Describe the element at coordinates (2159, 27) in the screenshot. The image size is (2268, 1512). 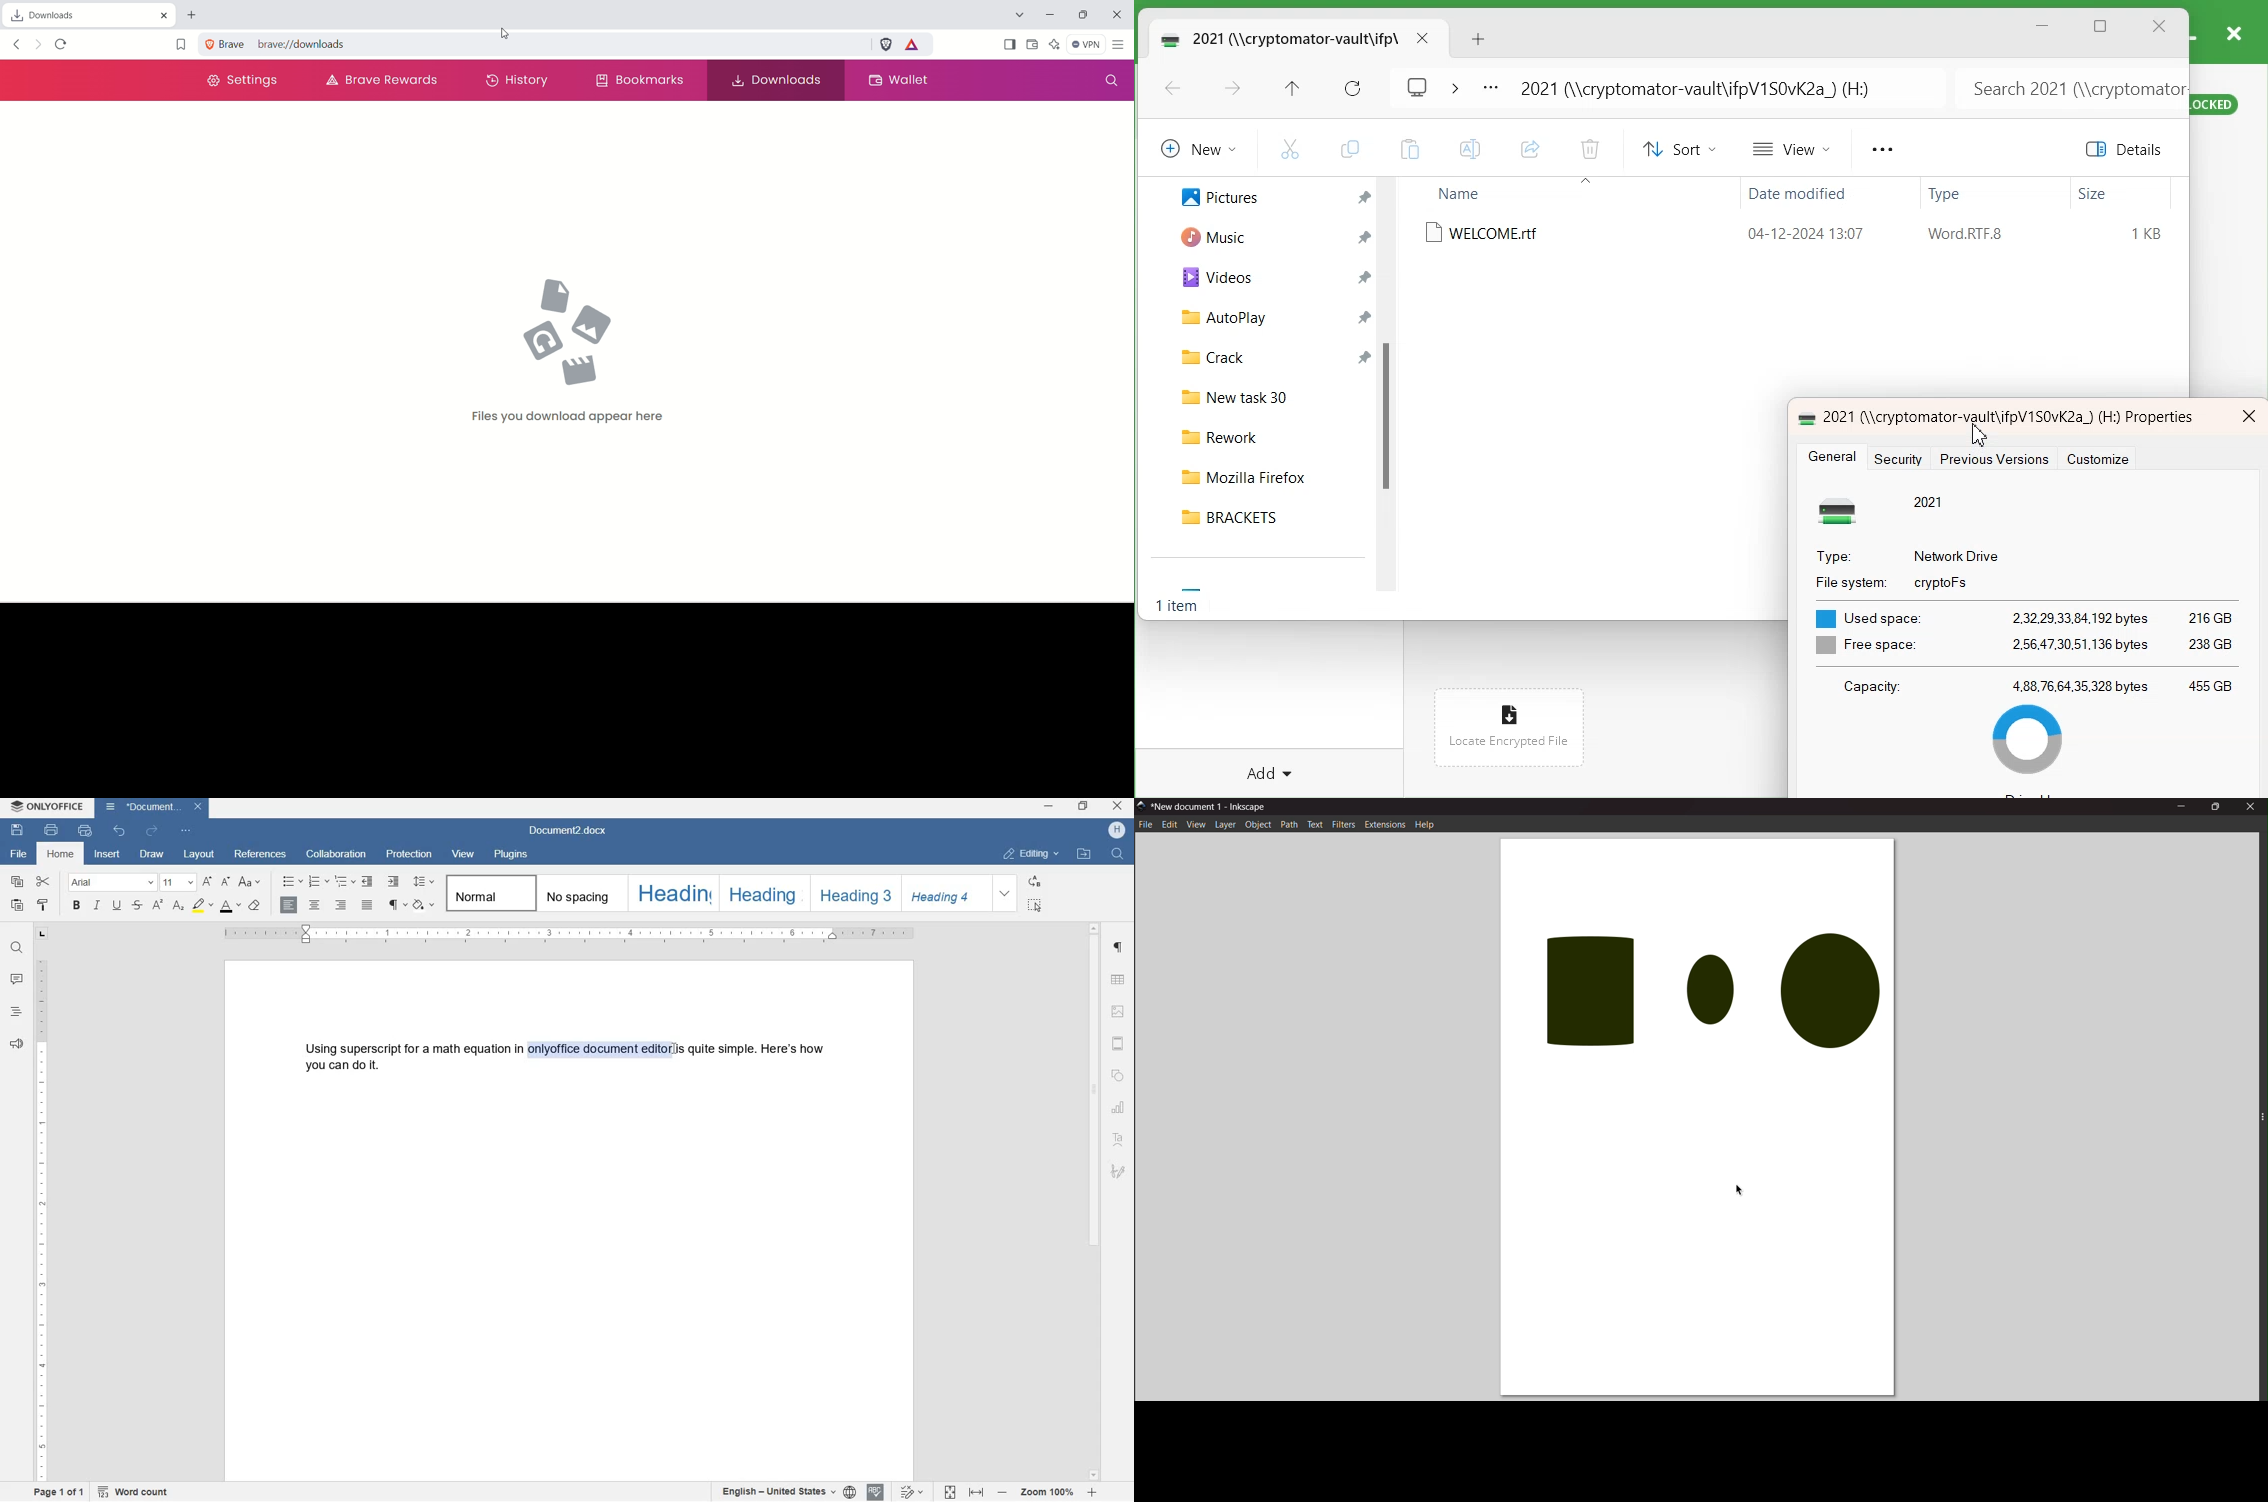
I see `Close` at that location.